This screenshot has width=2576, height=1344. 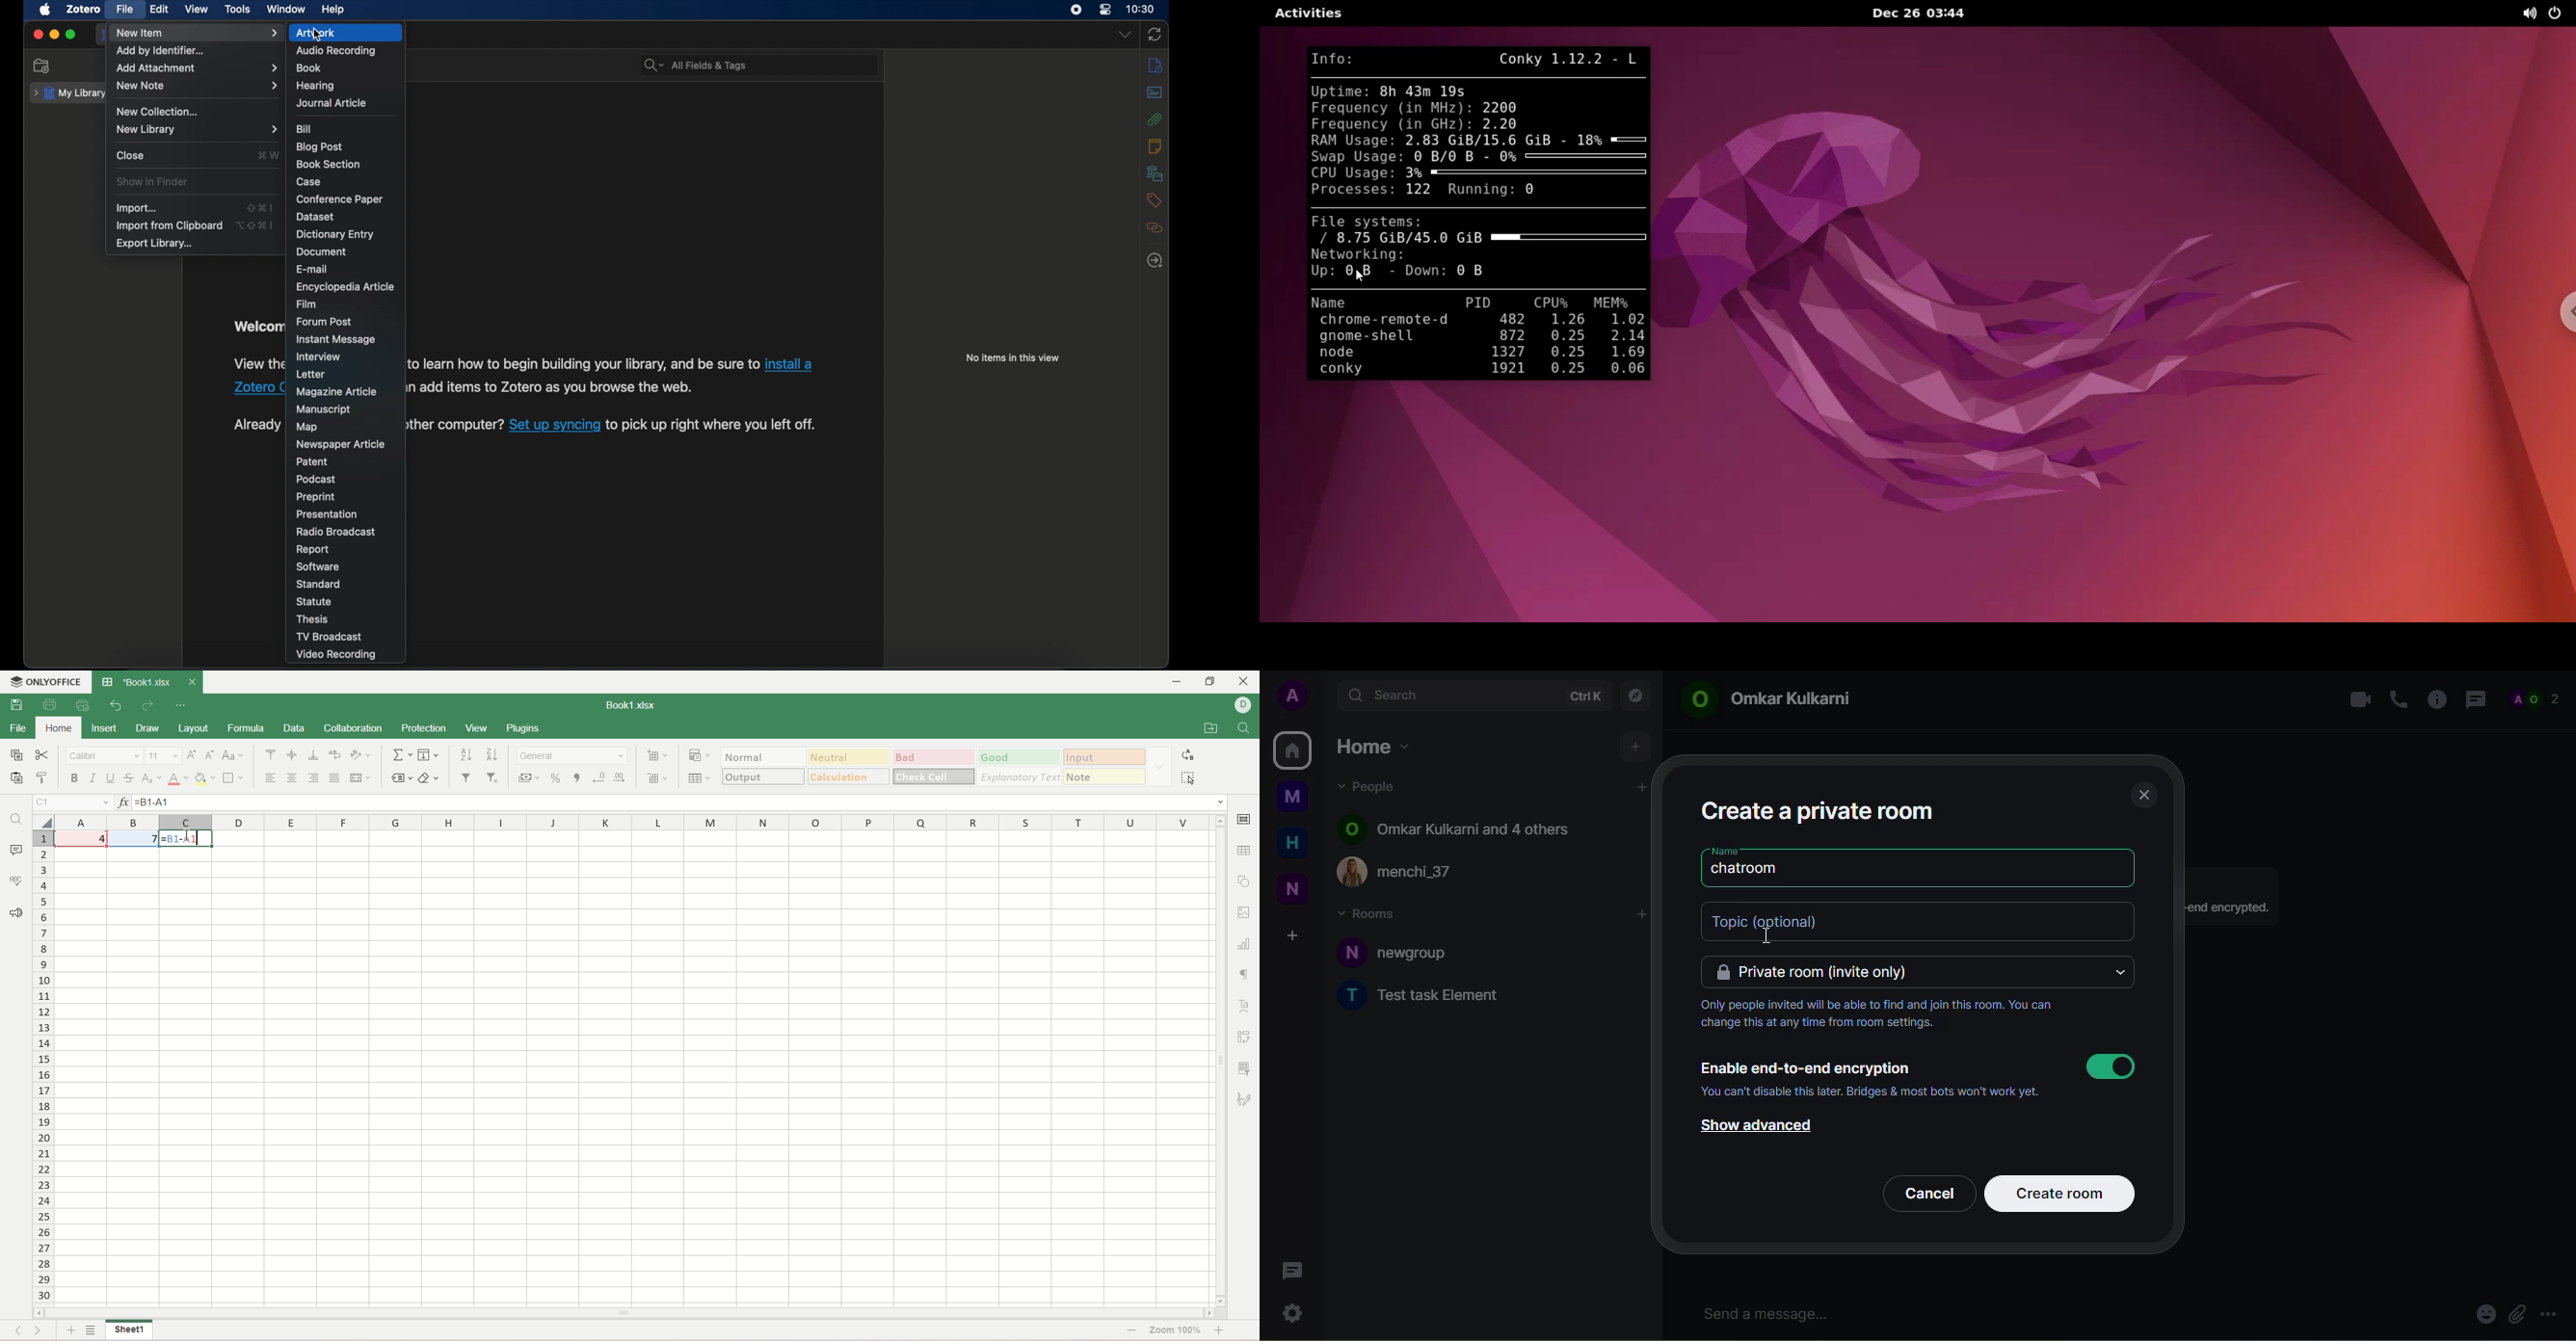 What do you see at coordinates (198, 33) in the screenshot?
I see `new item` at bounding box center [198, 33].